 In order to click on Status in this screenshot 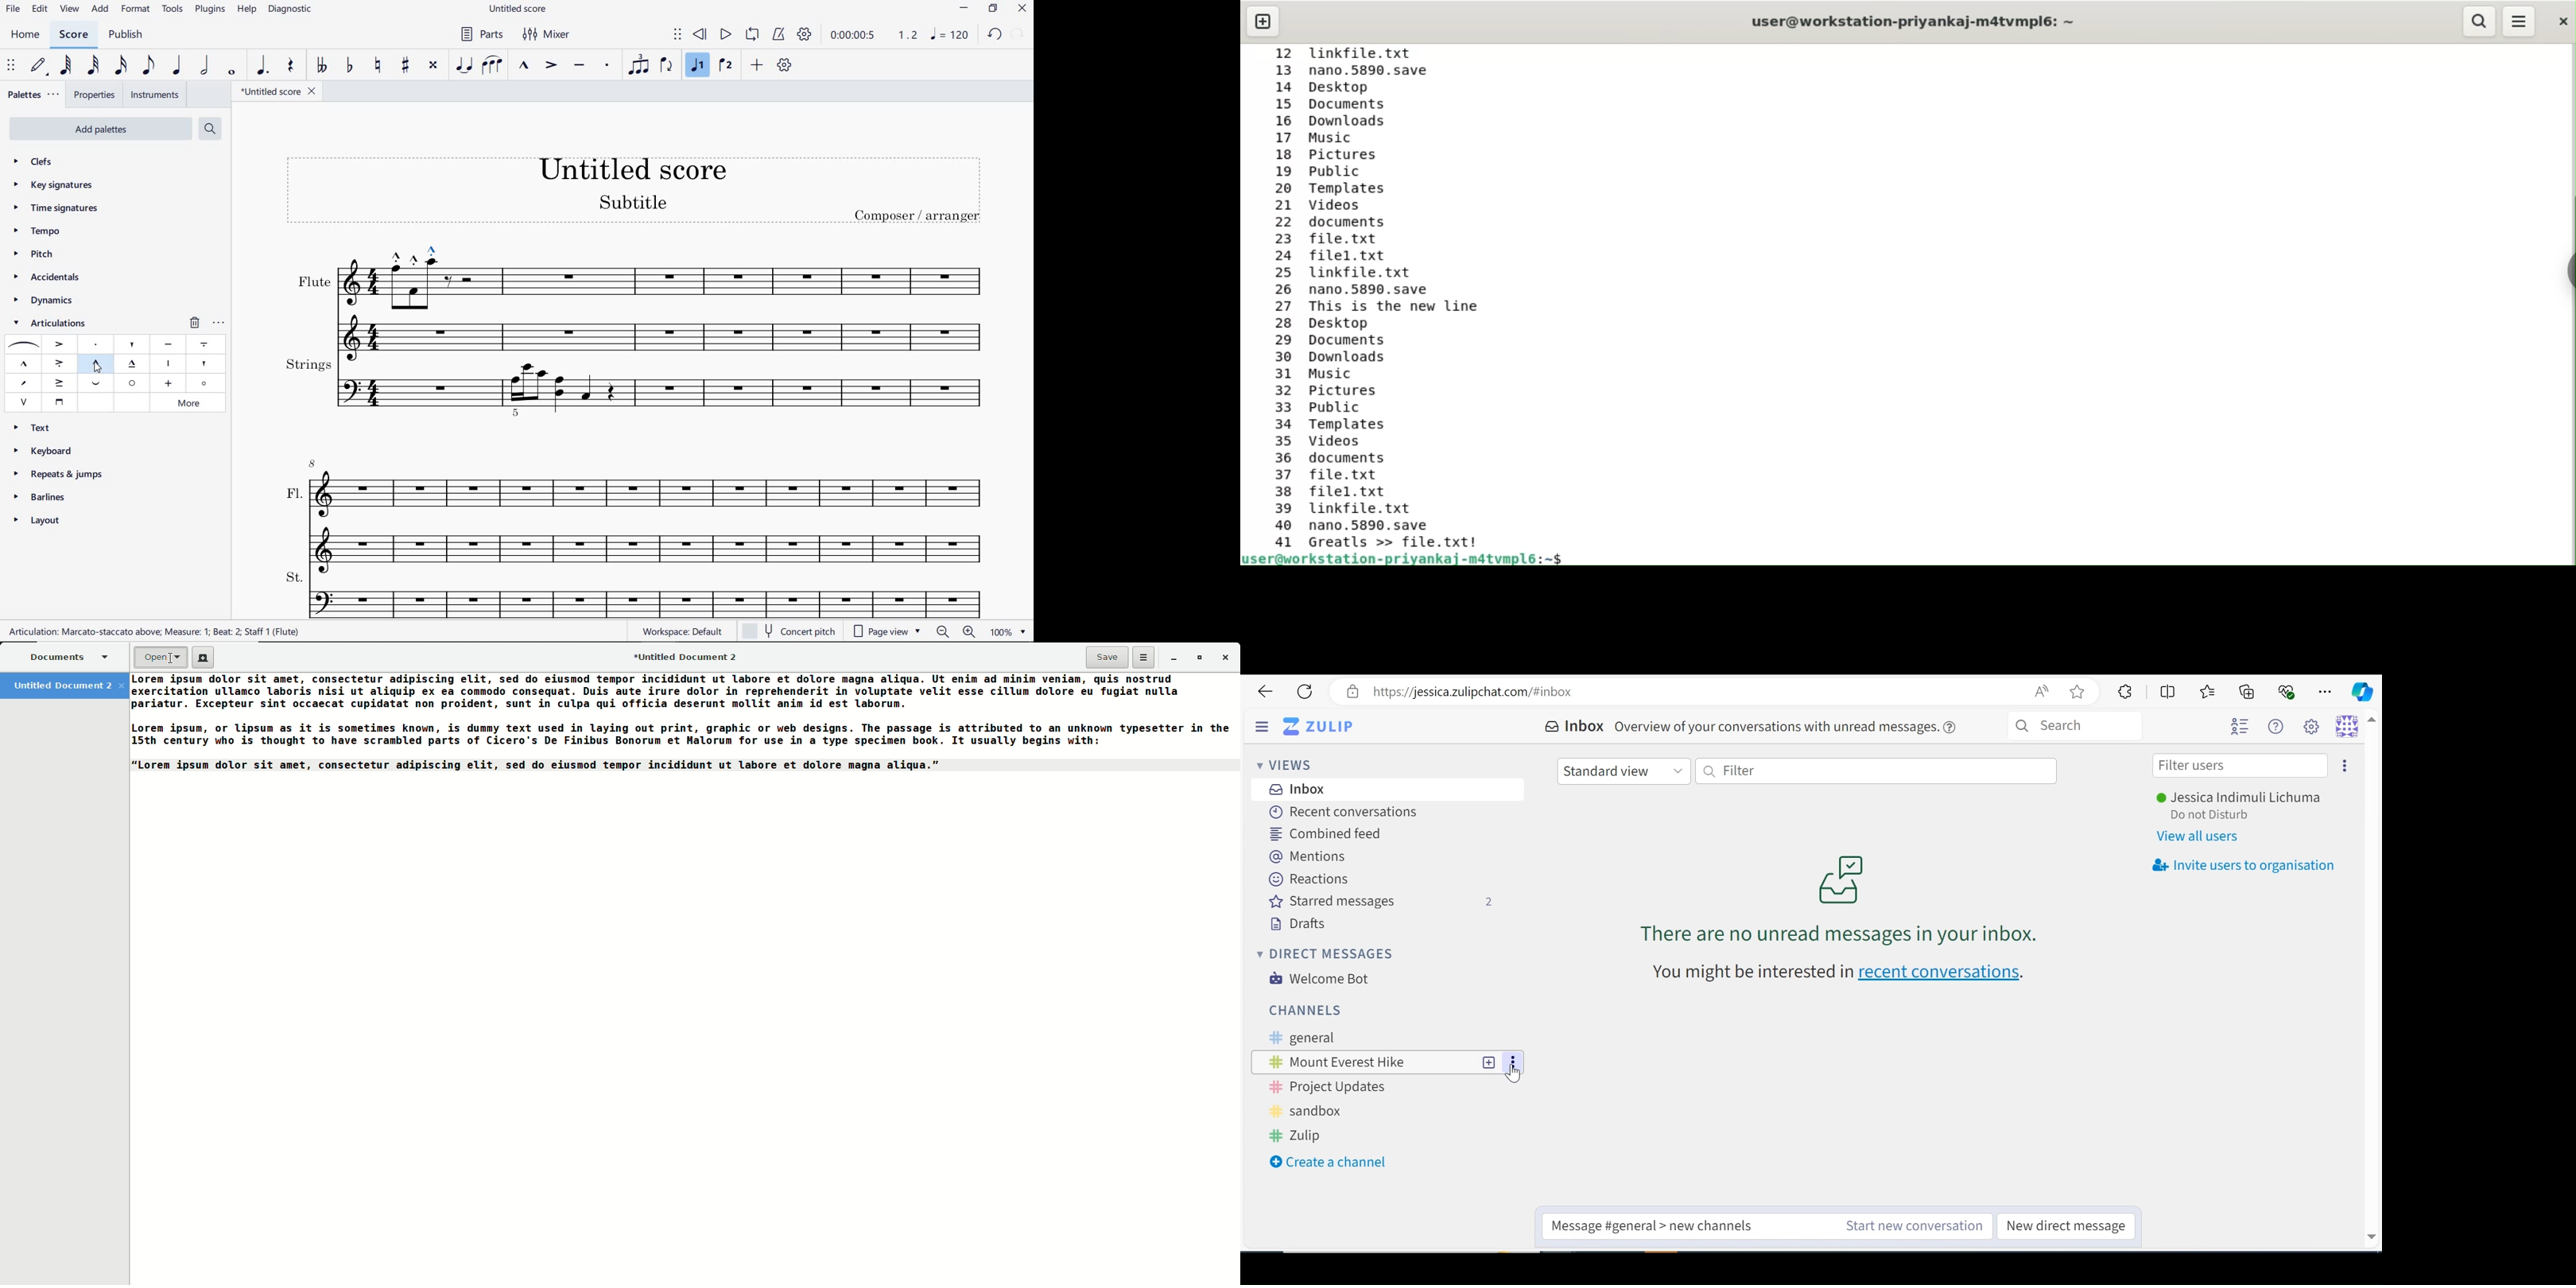, I will do `click(2221, 816)`.